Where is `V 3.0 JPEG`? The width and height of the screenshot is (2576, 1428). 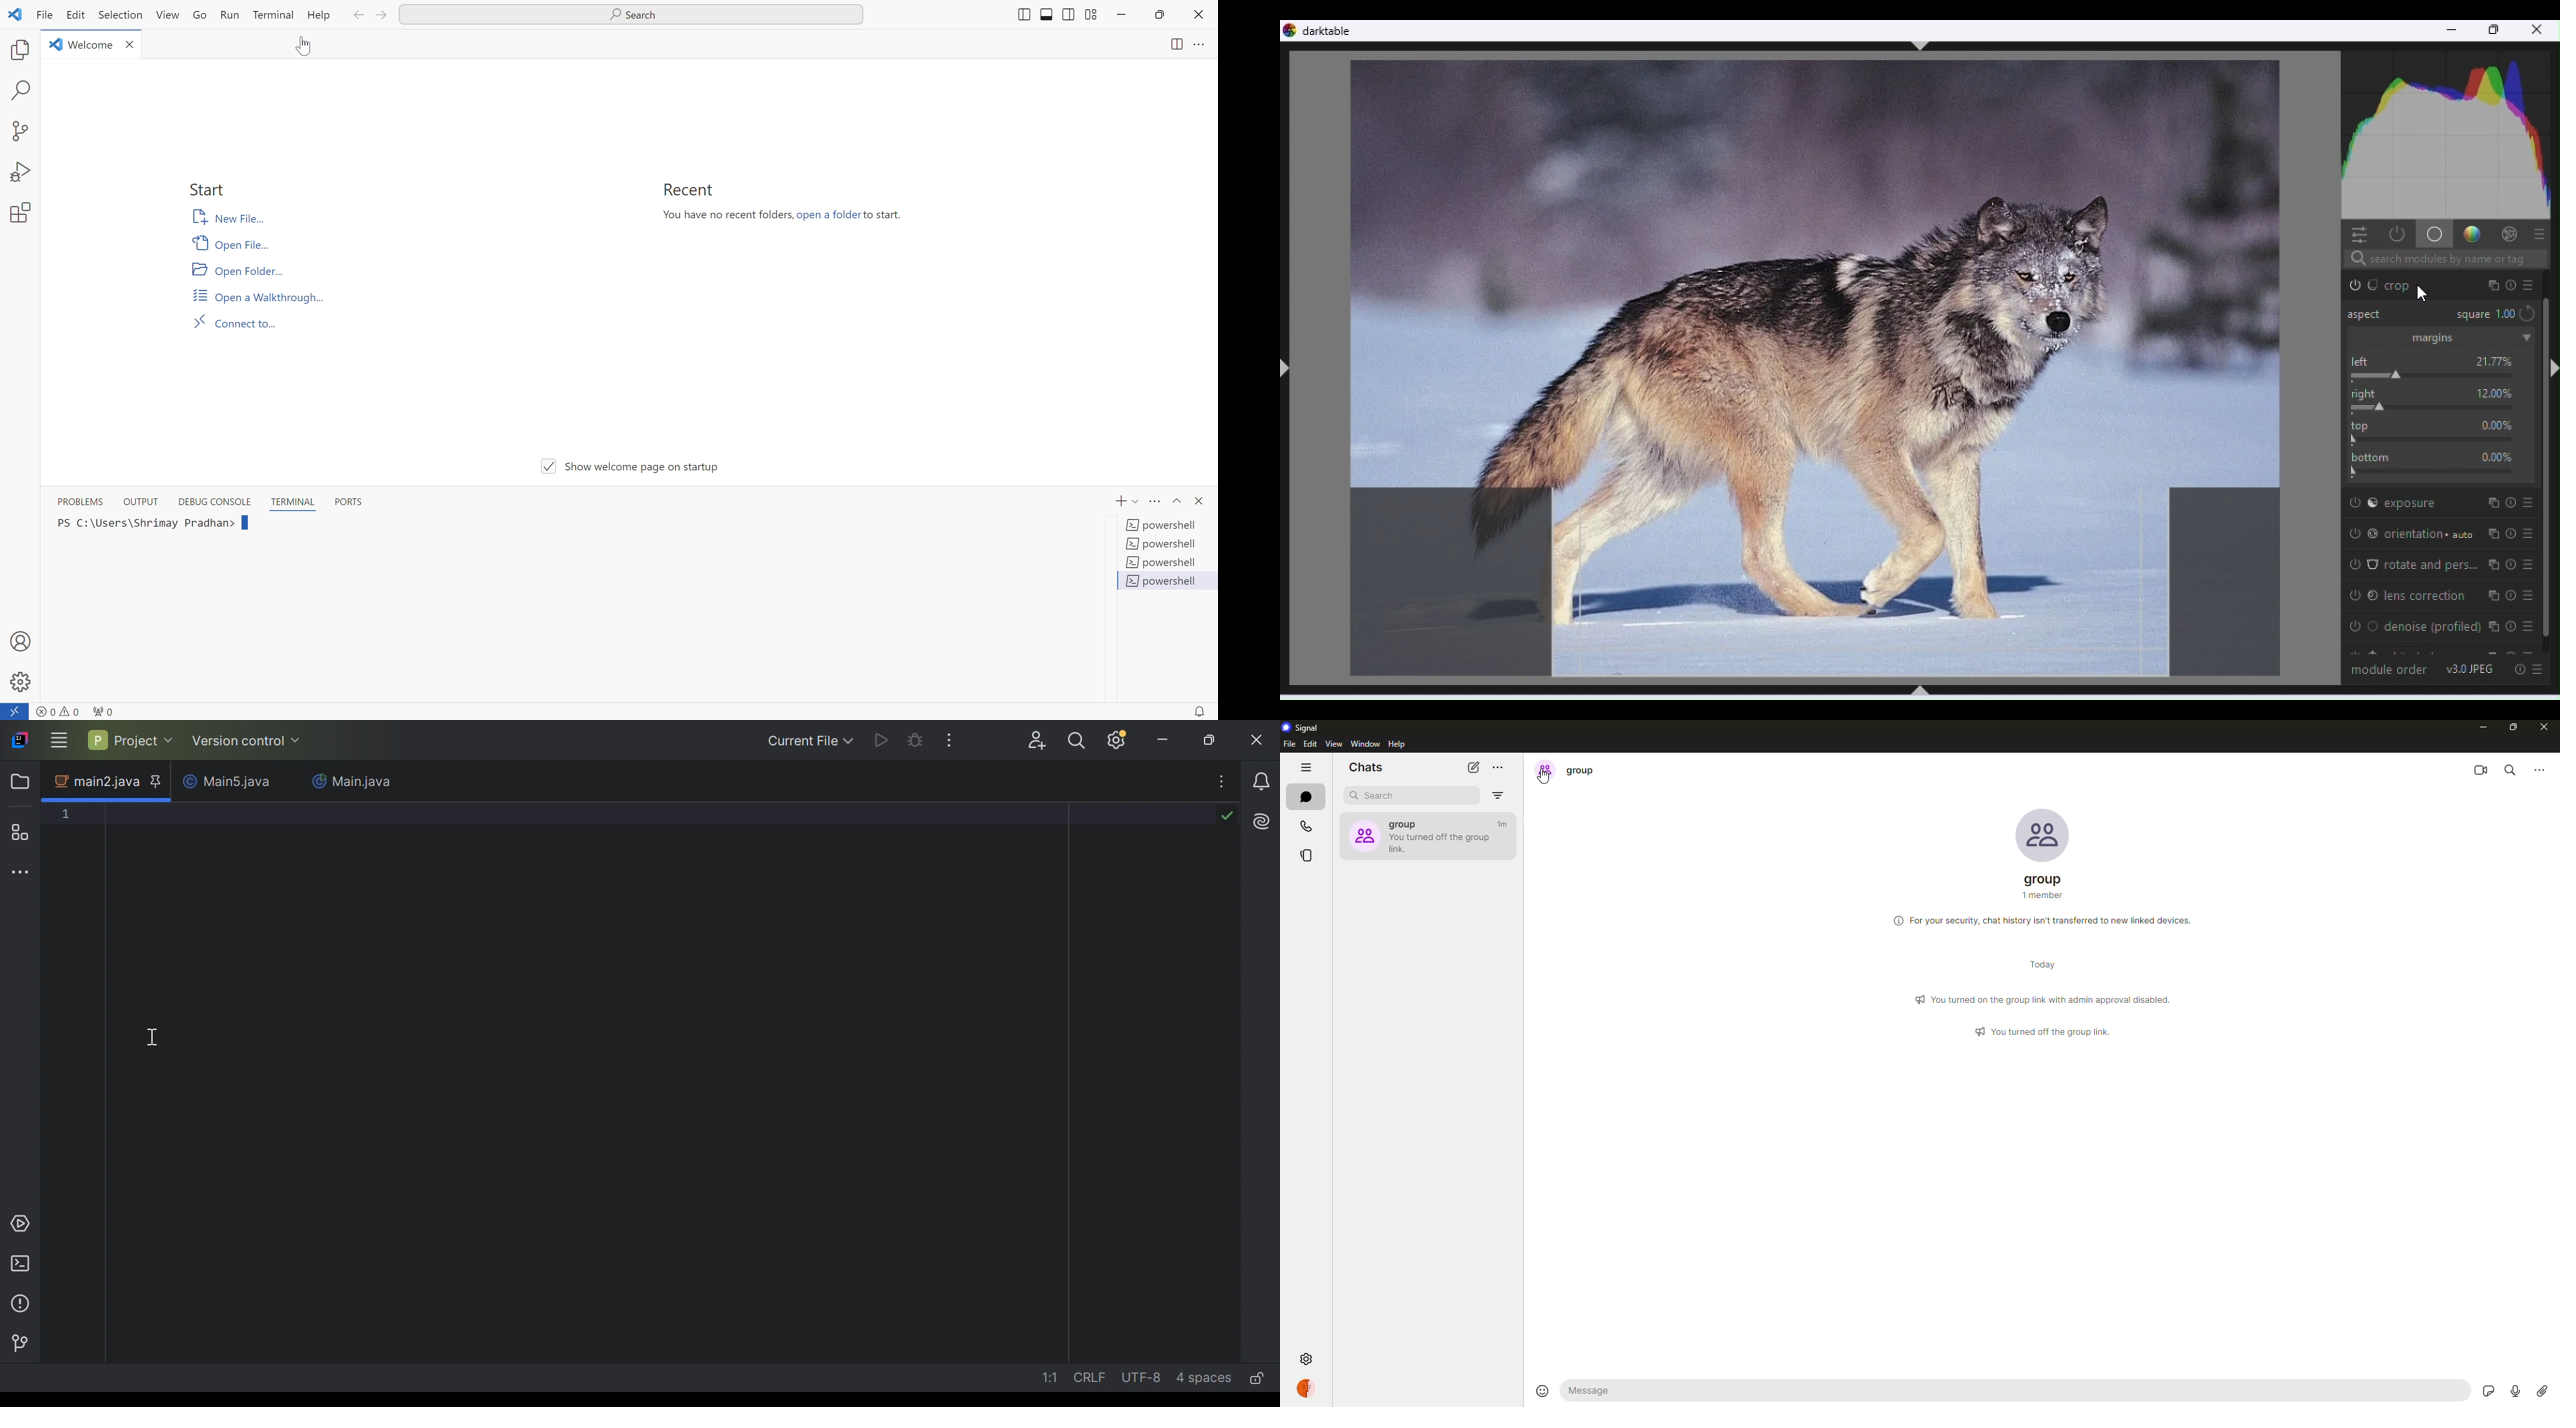 V 3.0 JPEG is located at coordinates (2471, 668).